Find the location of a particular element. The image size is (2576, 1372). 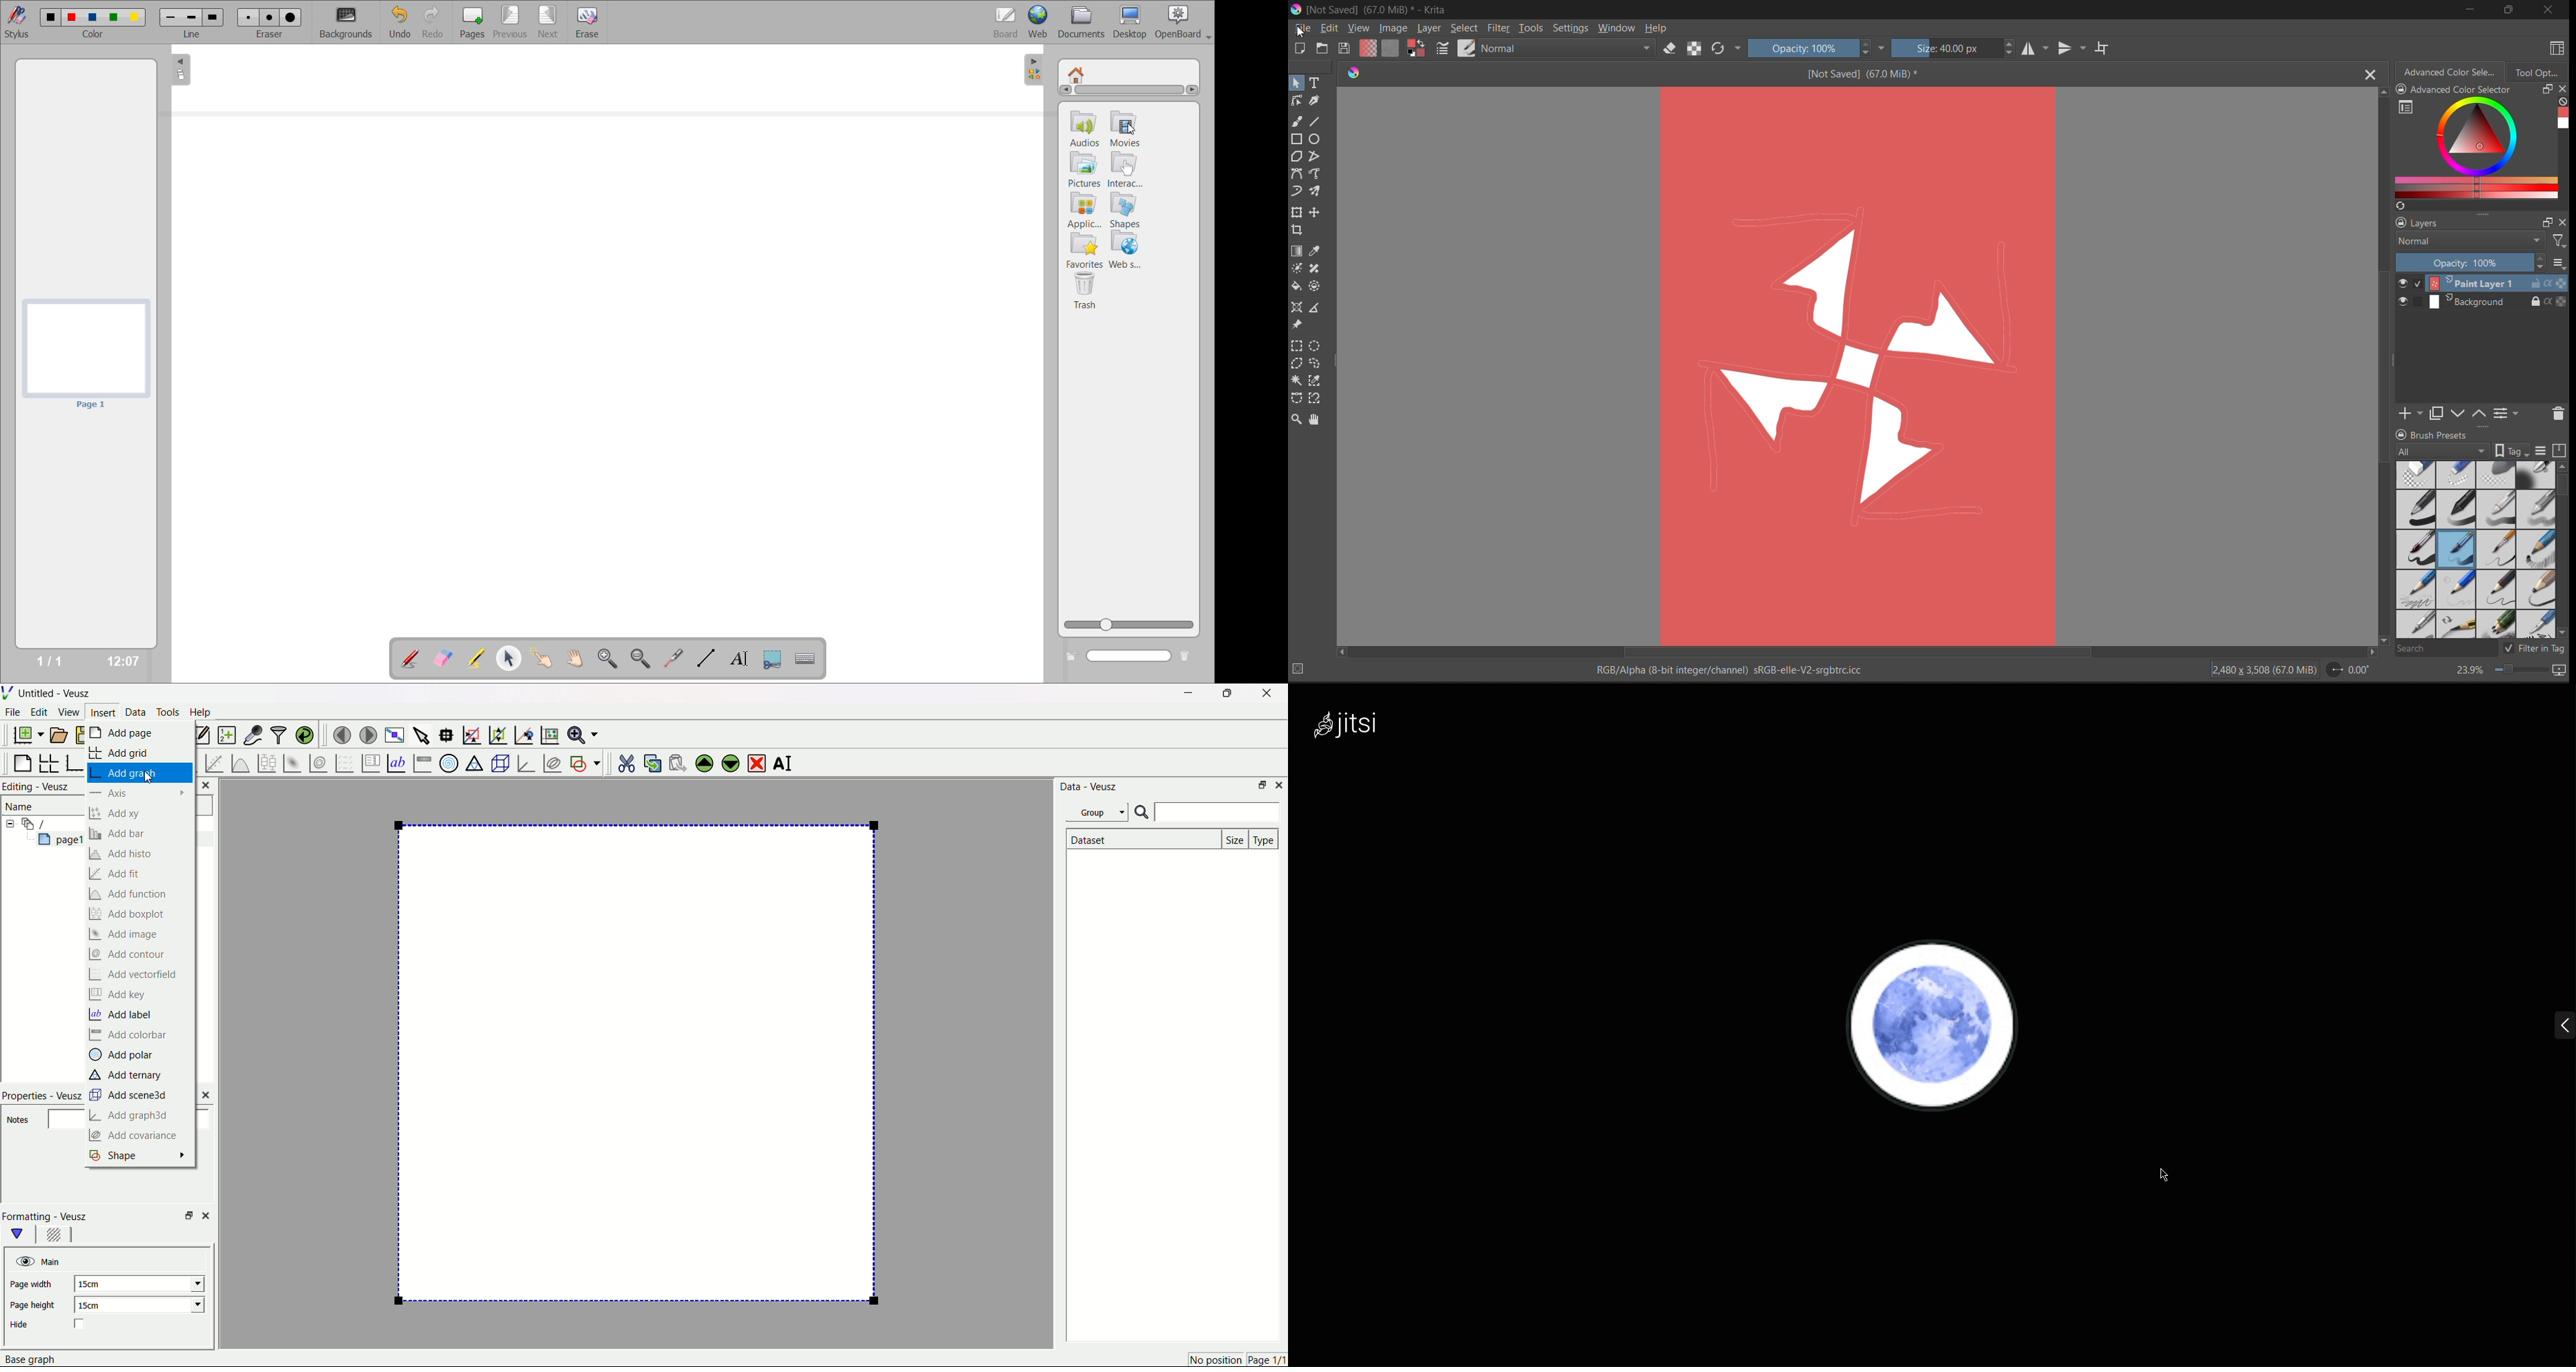

help is located at coordinates (1660, 30).